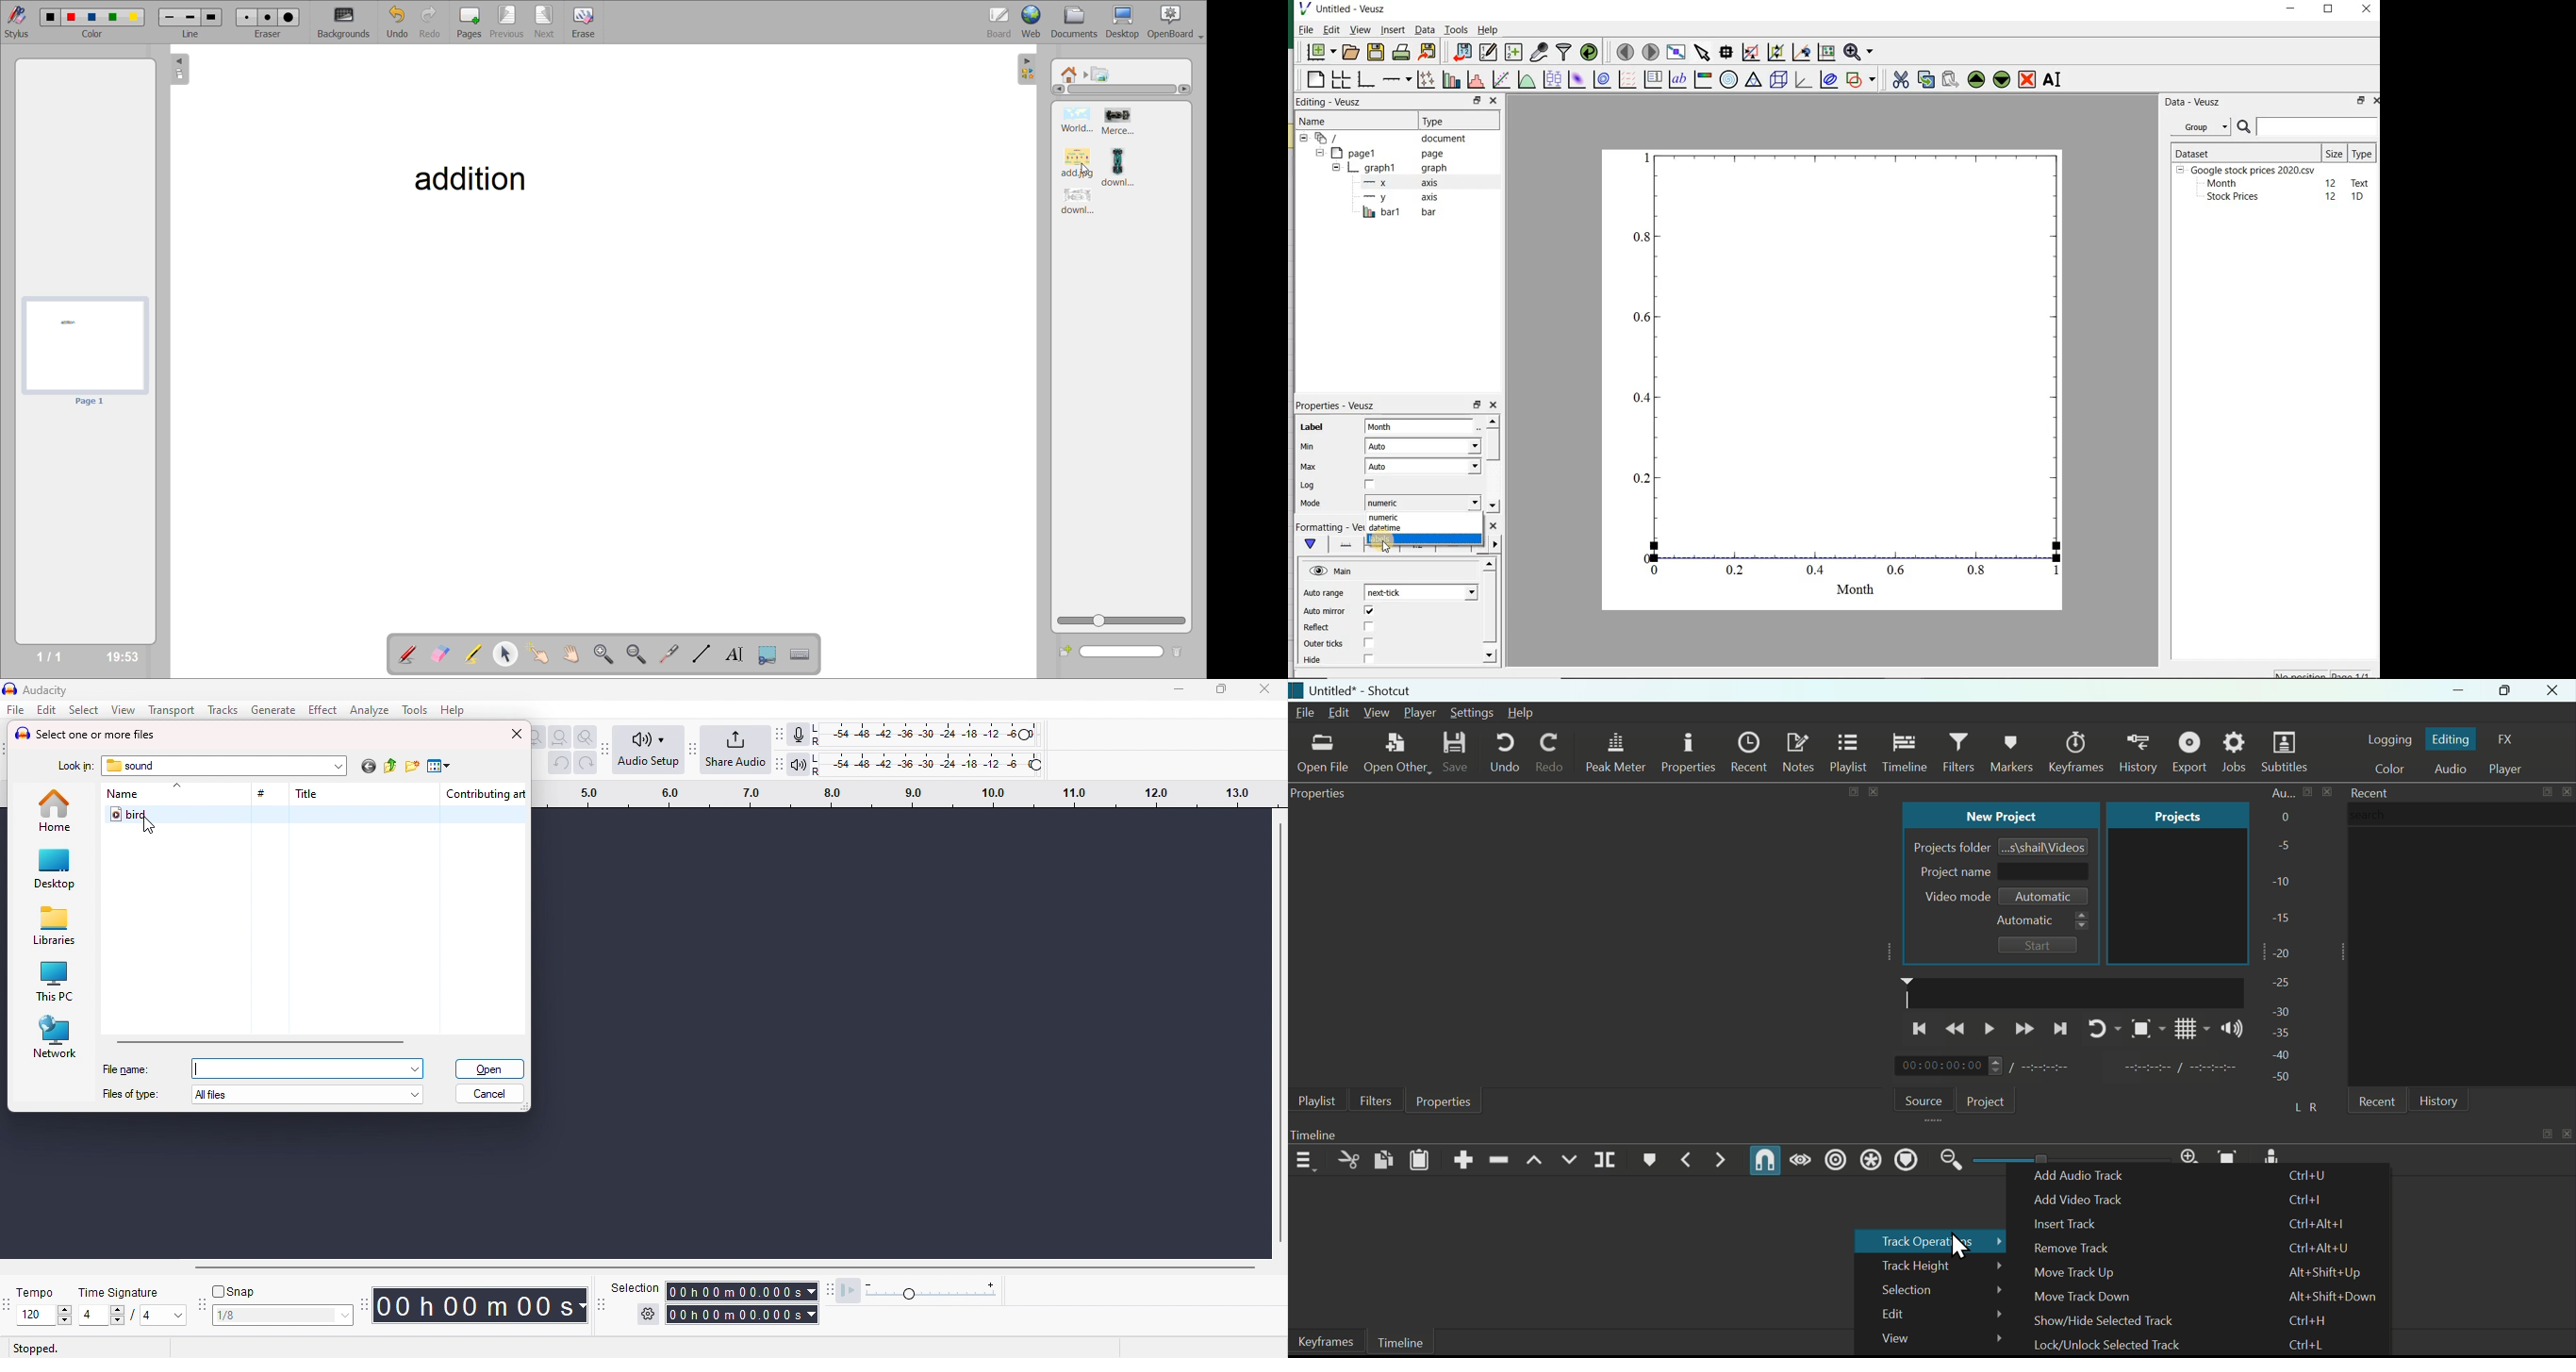 The image size is (2576, 1372). What do you see at coordinates (744, 1315) in the screenshot?
I see `total time` at bounding box center [744, 1315].